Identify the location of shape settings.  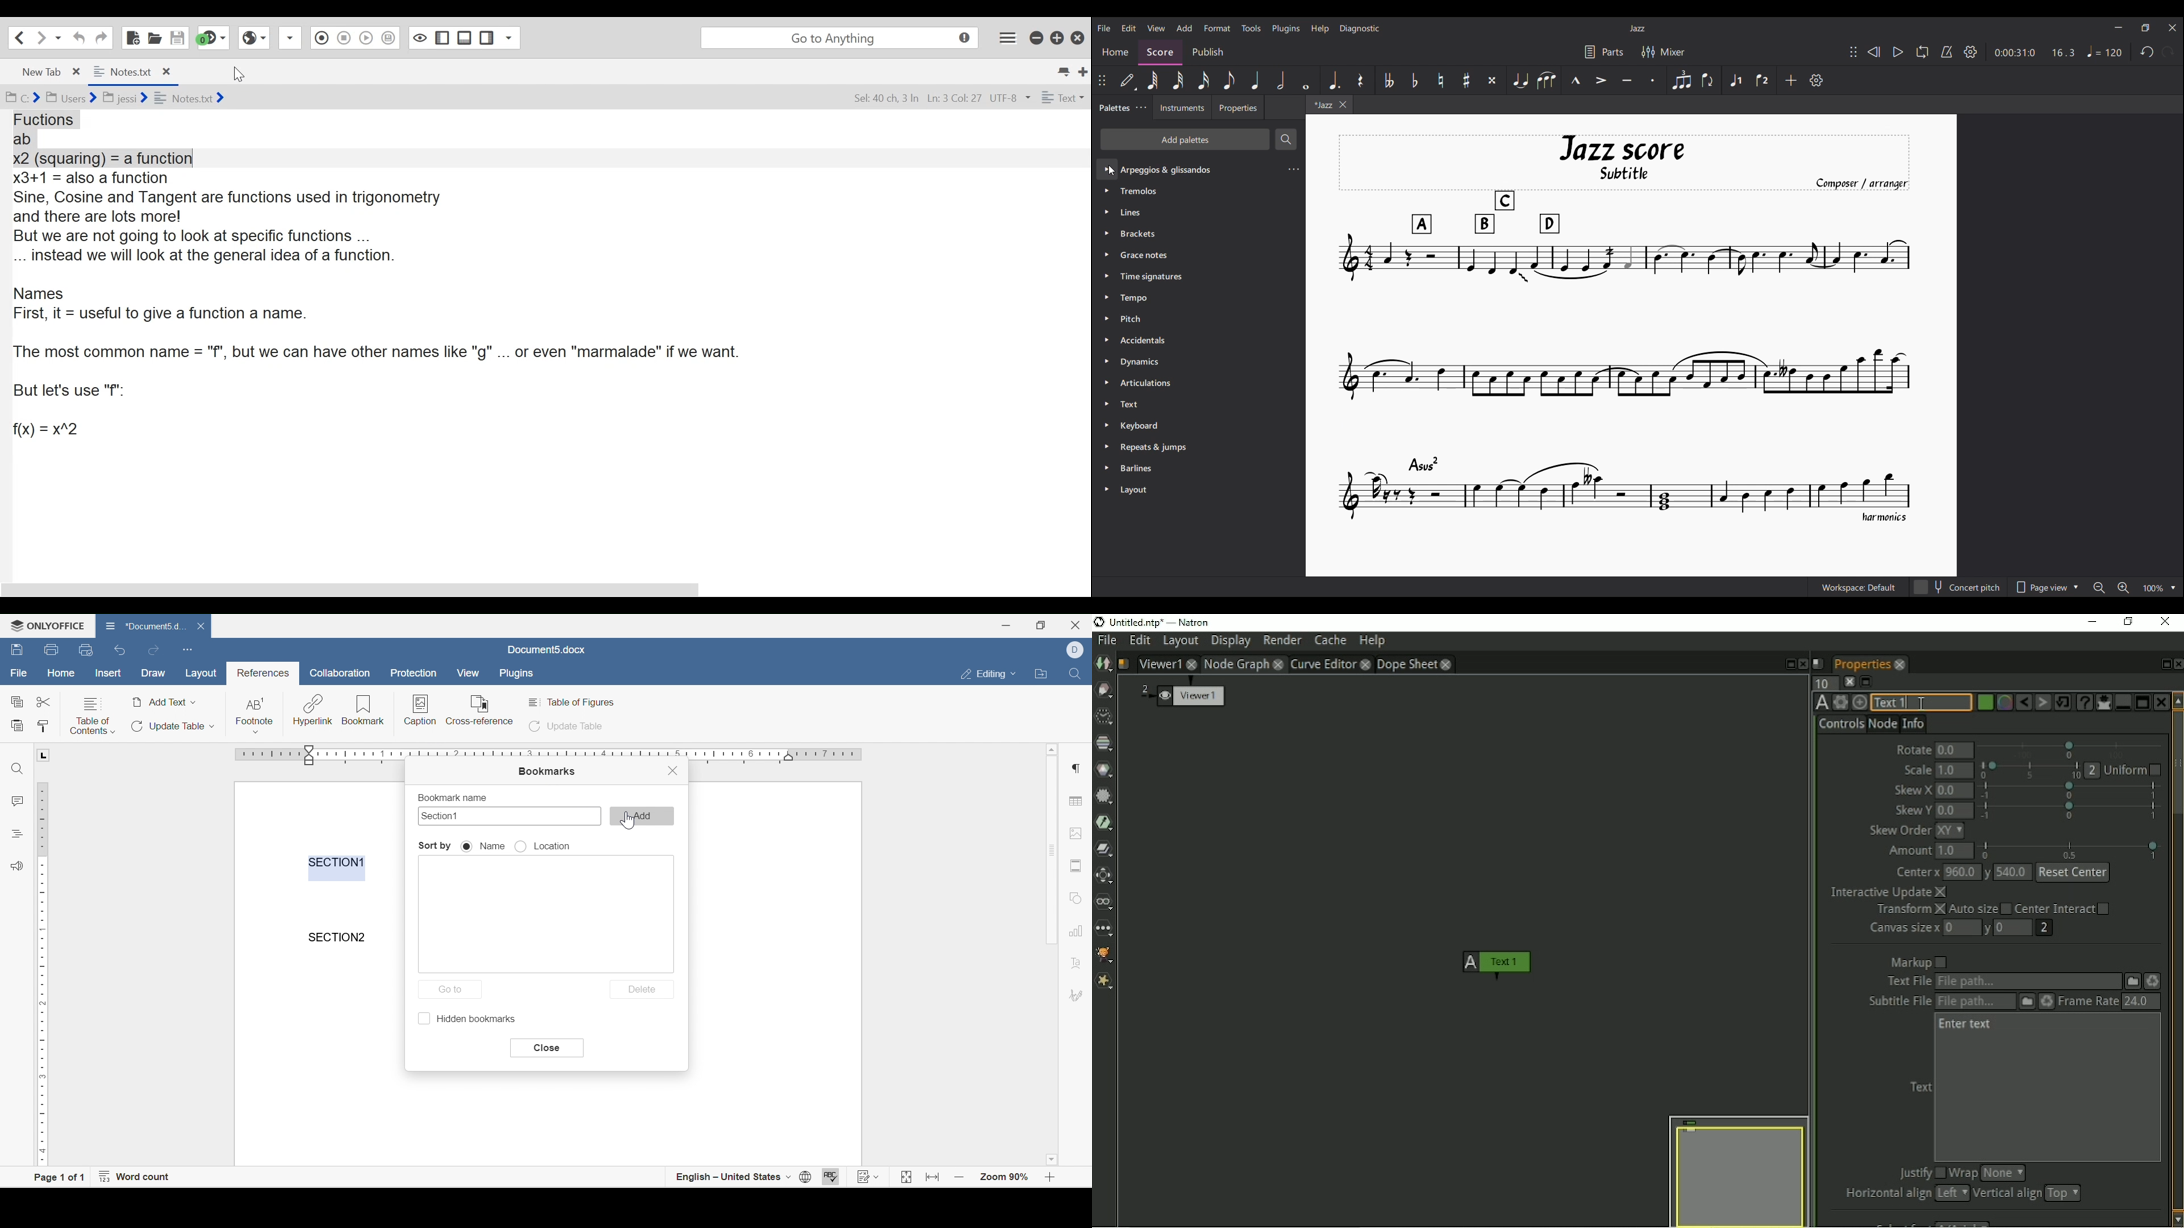
(1075, 898).